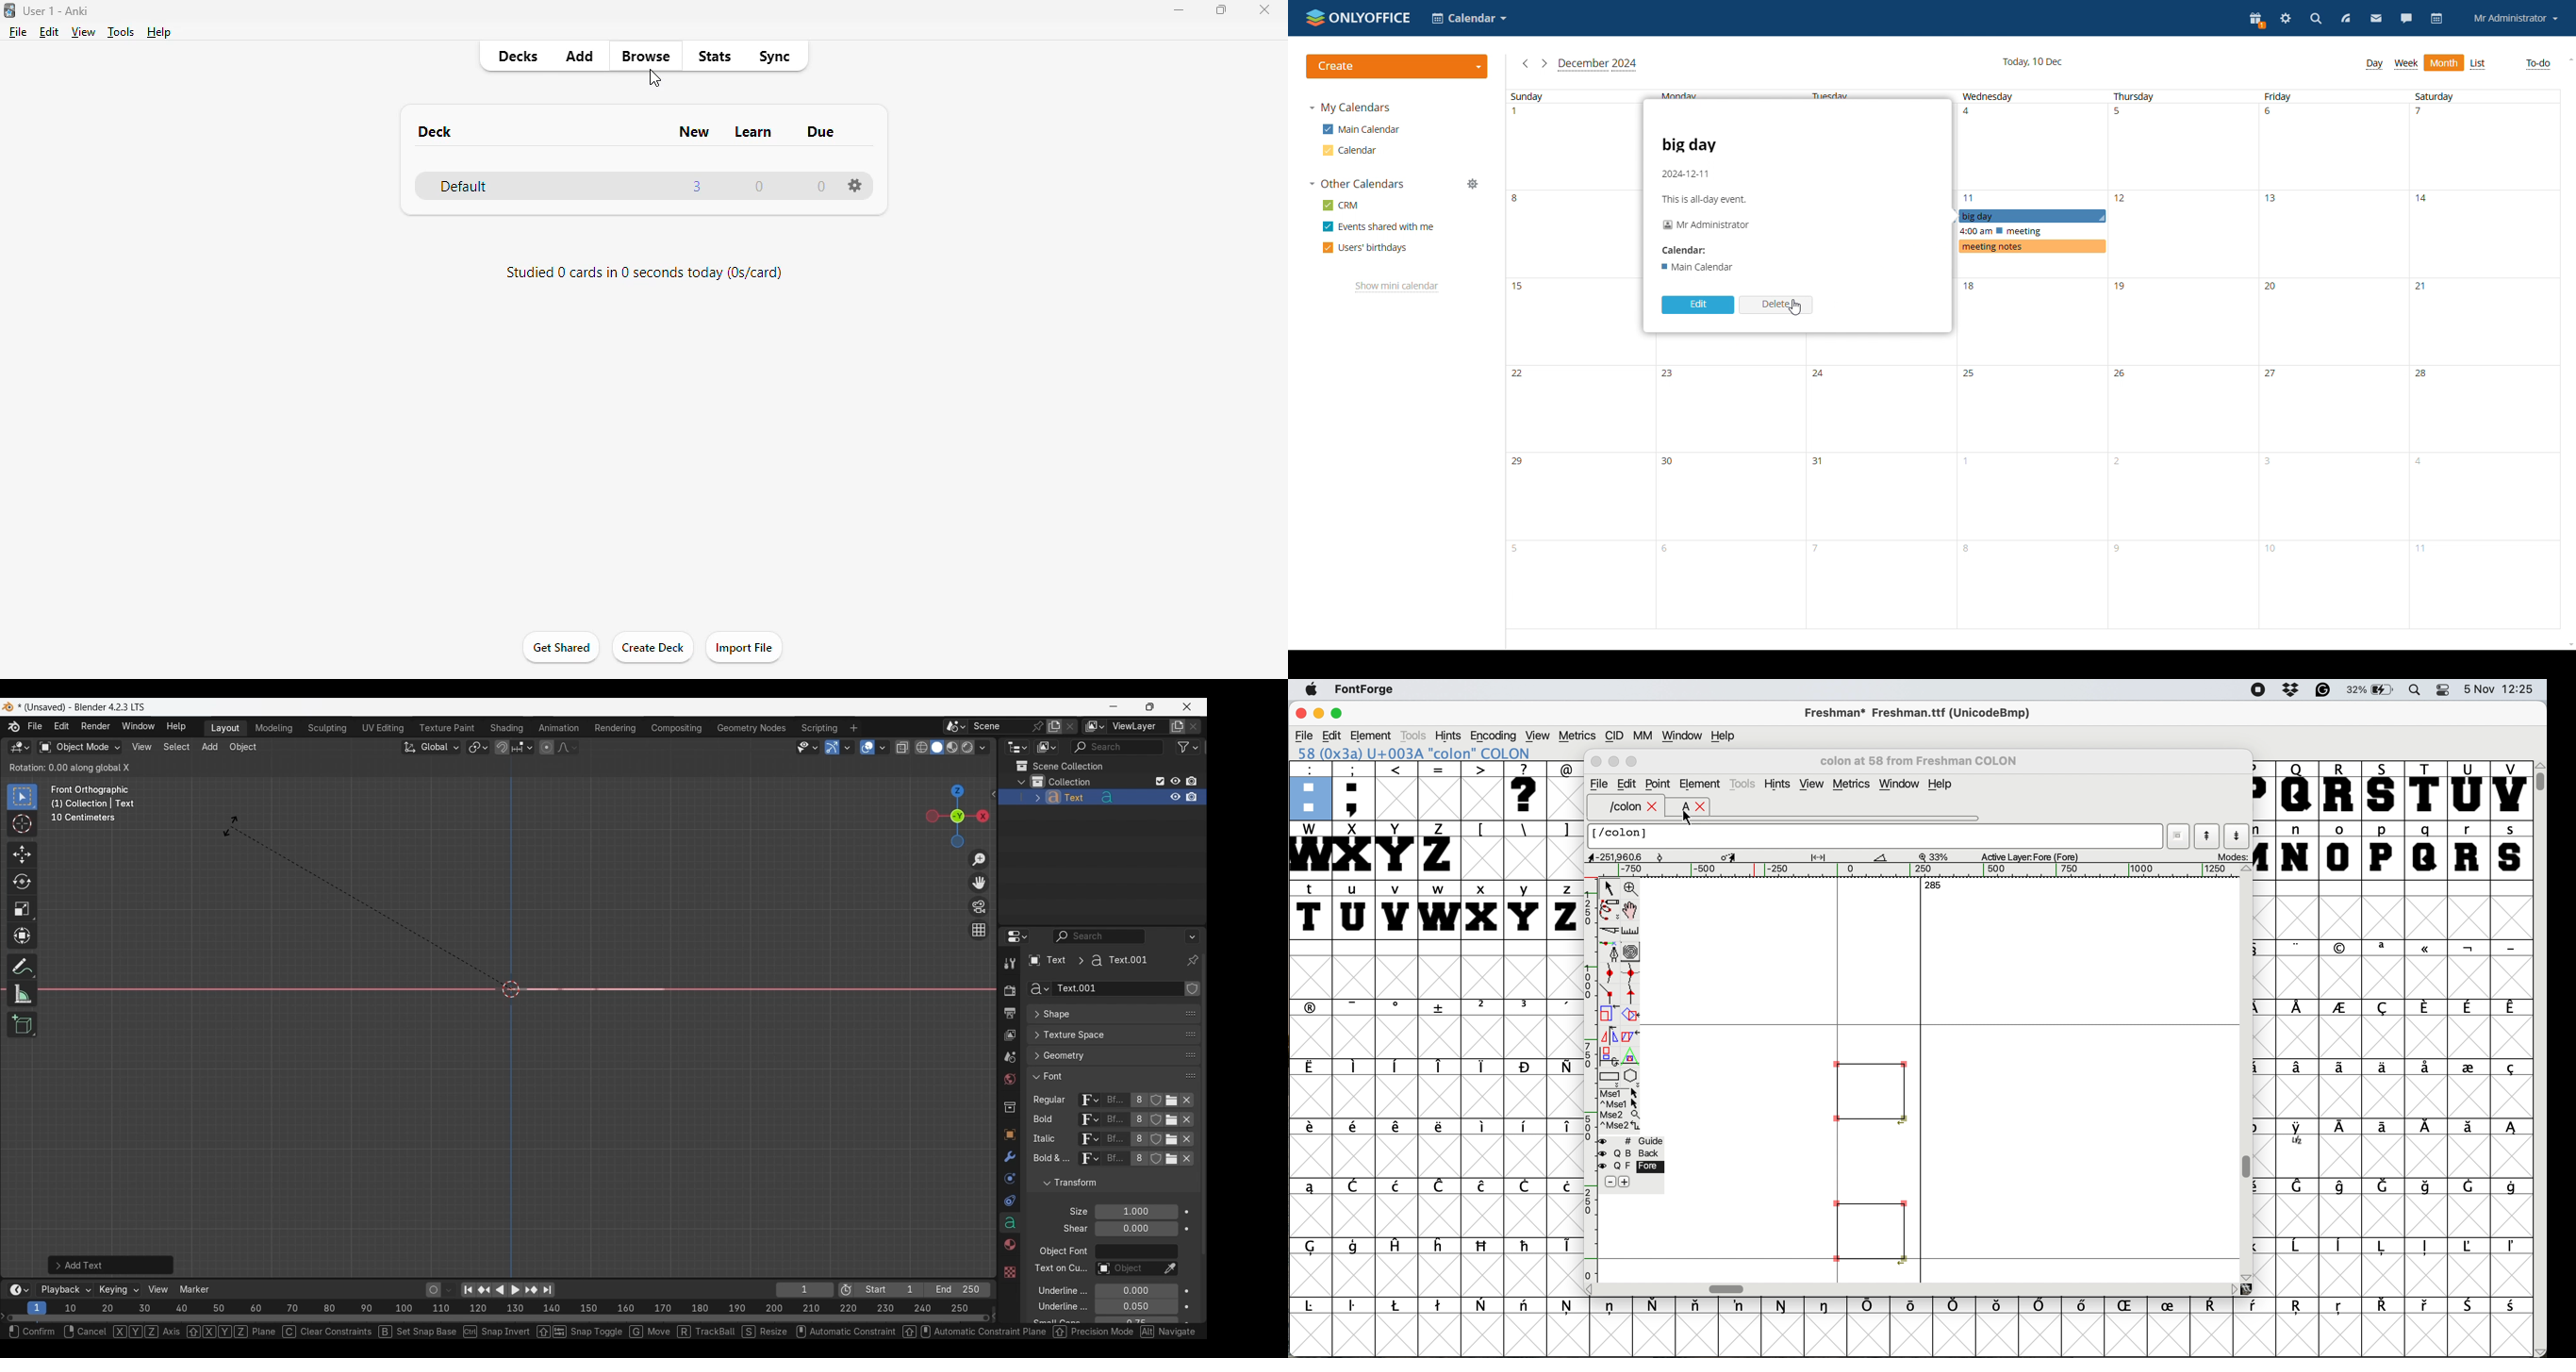  What do you see at coordinates (520, 1306) in the screenshot?
I see `10 20 30 40 50 60 70 80 90 100 110 120 130 140 150 160 170 180 190 200 210 220 230 240 250` at bounding box center [520, 1306].